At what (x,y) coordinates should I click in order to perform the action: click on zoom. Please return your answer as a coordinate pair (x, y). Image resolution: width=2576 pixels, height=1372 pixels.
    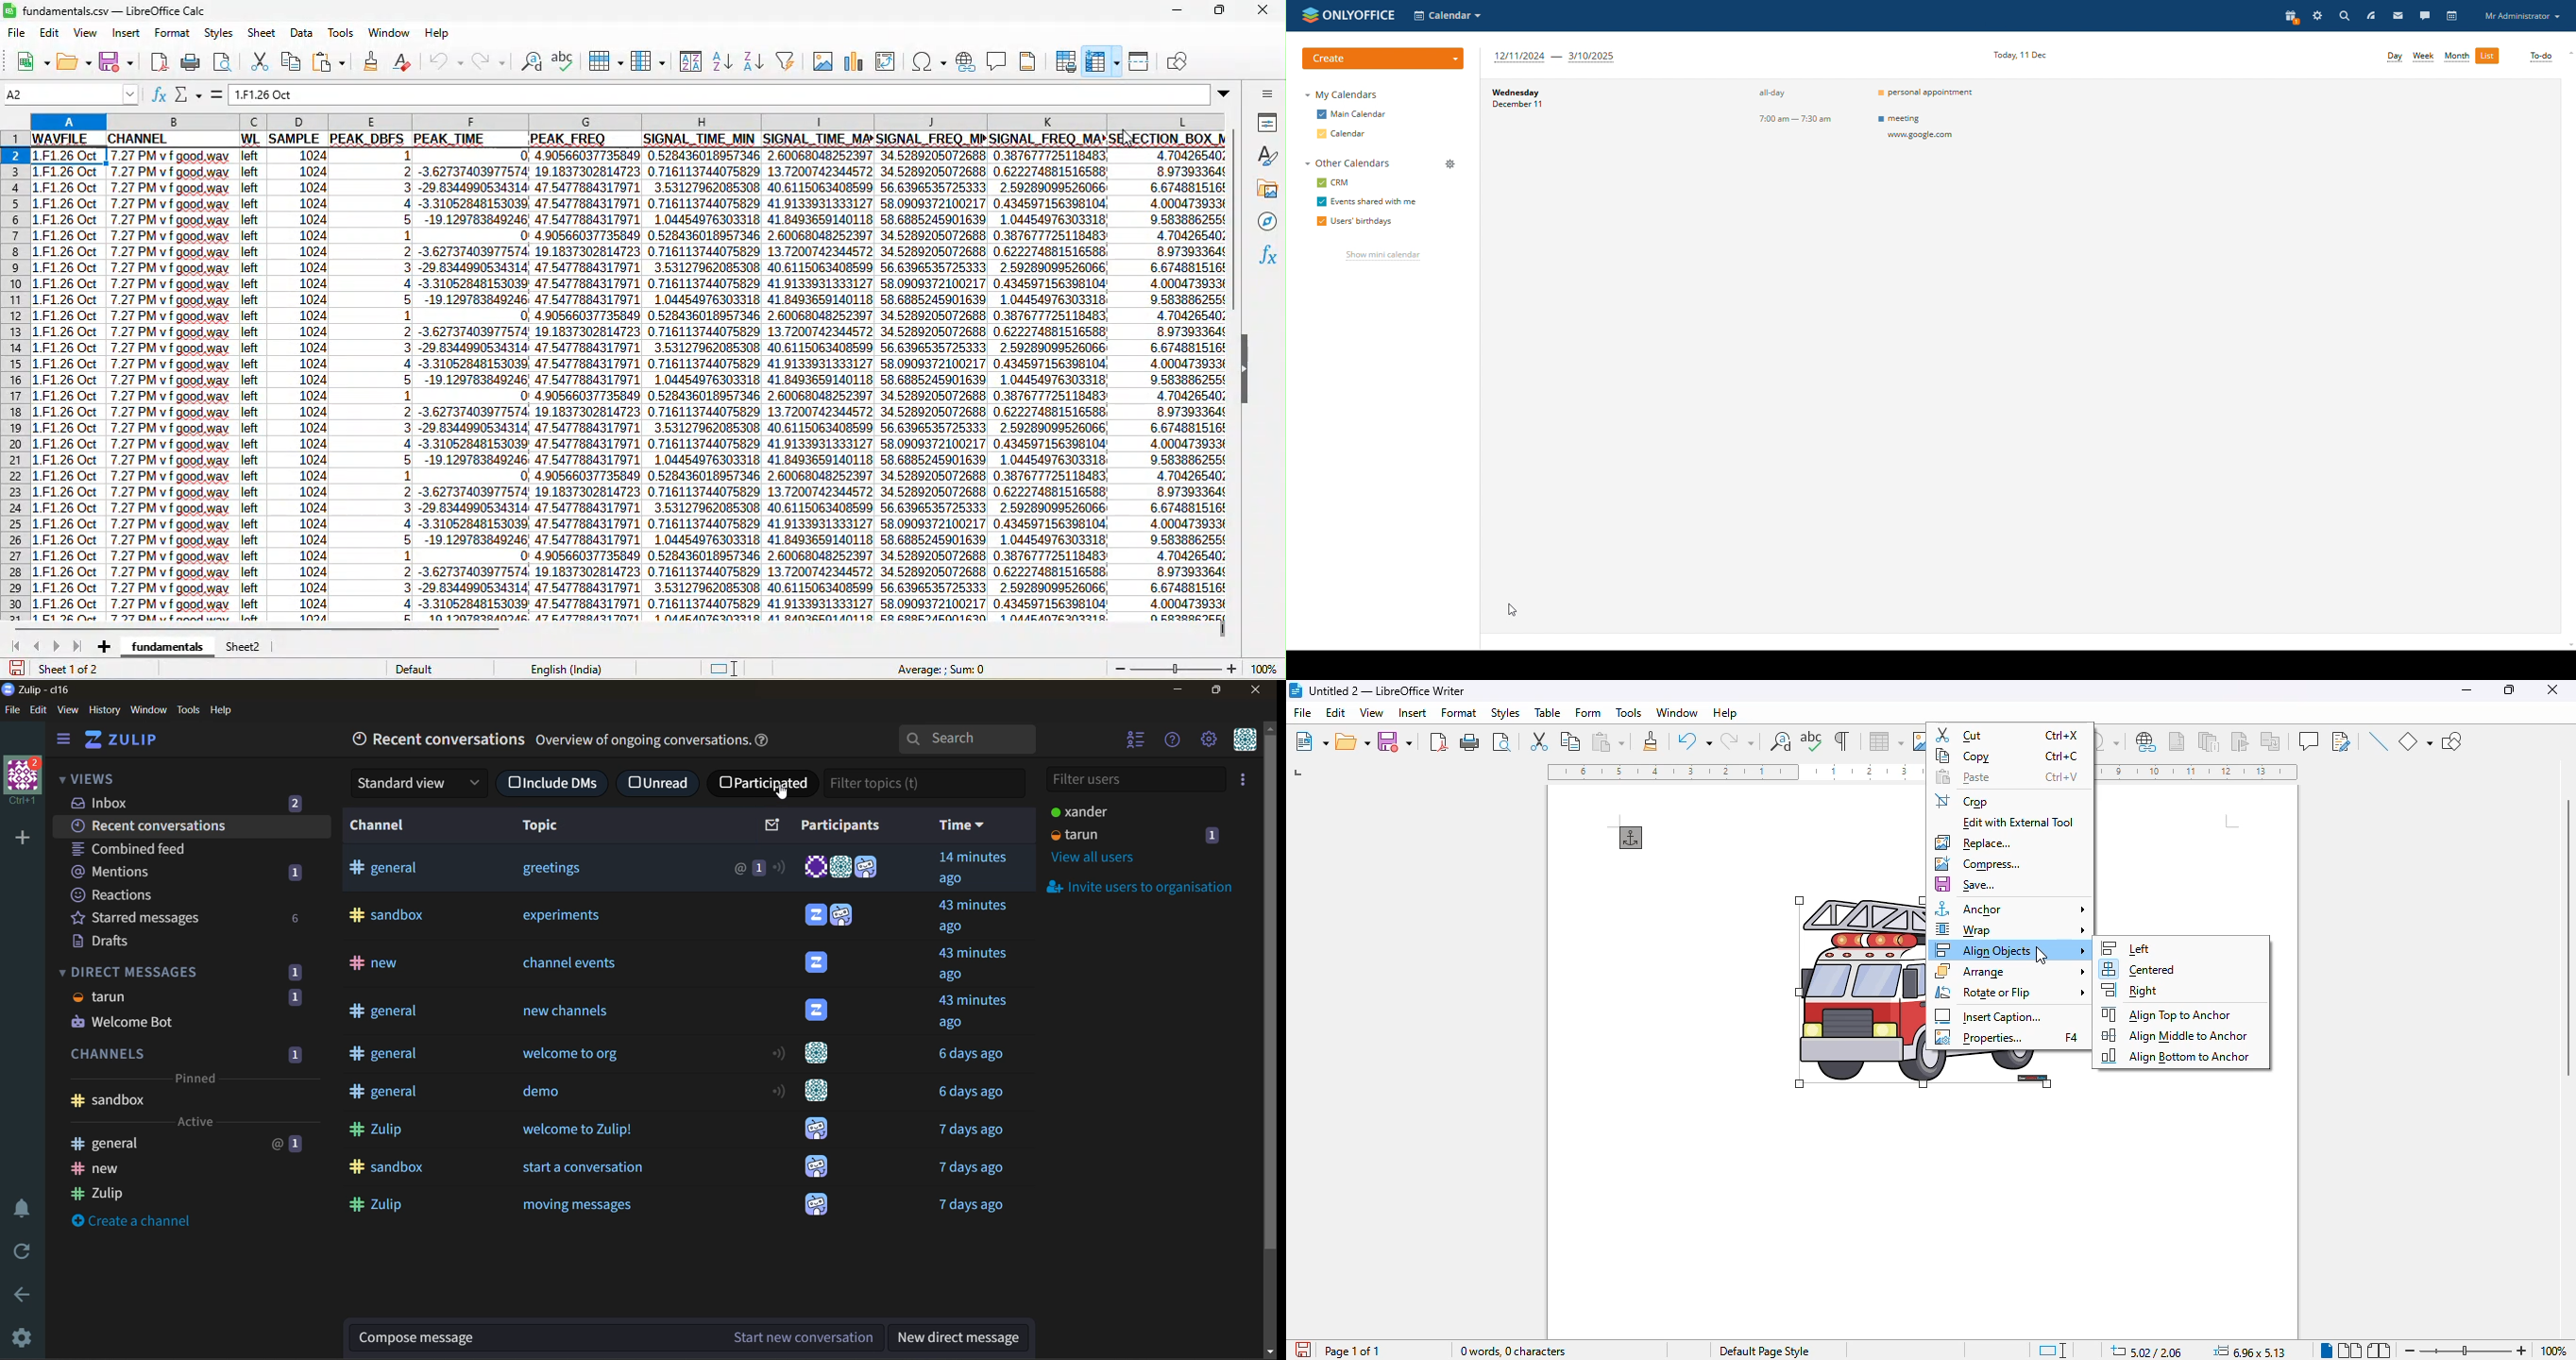
    Looking at the image, I should click on (1191, 669).